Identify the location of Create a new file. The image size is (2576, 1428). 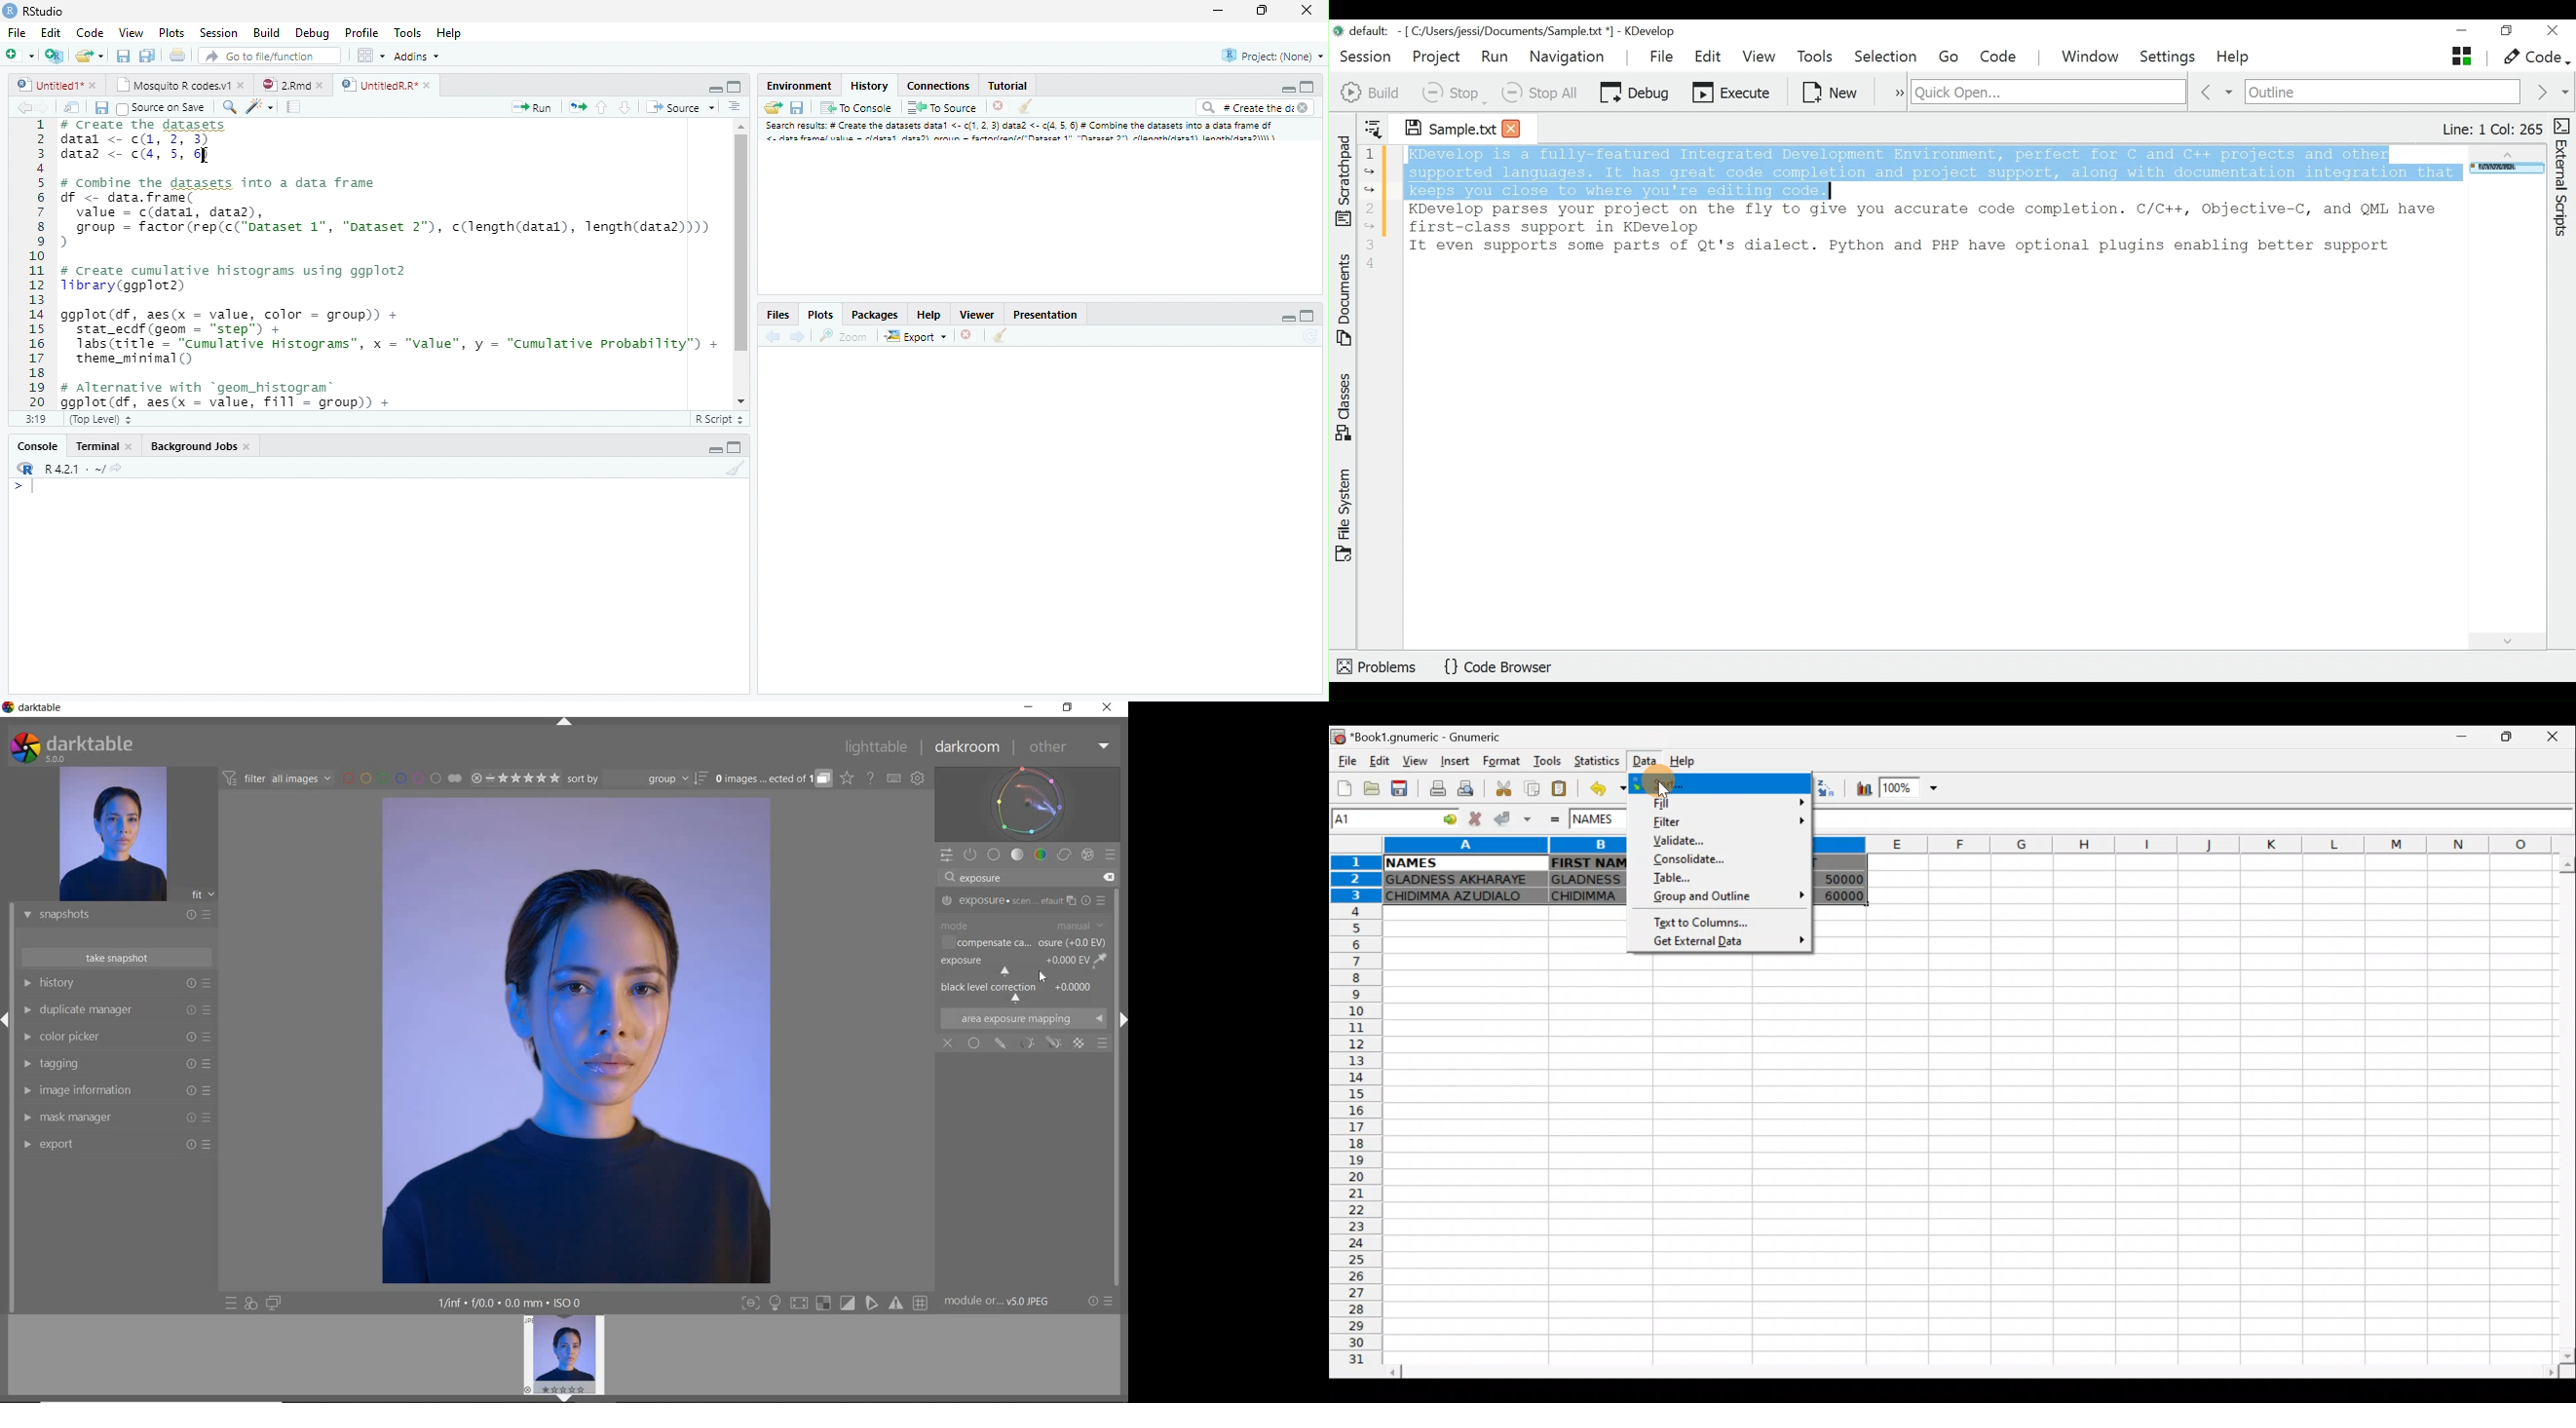
(92, 56).